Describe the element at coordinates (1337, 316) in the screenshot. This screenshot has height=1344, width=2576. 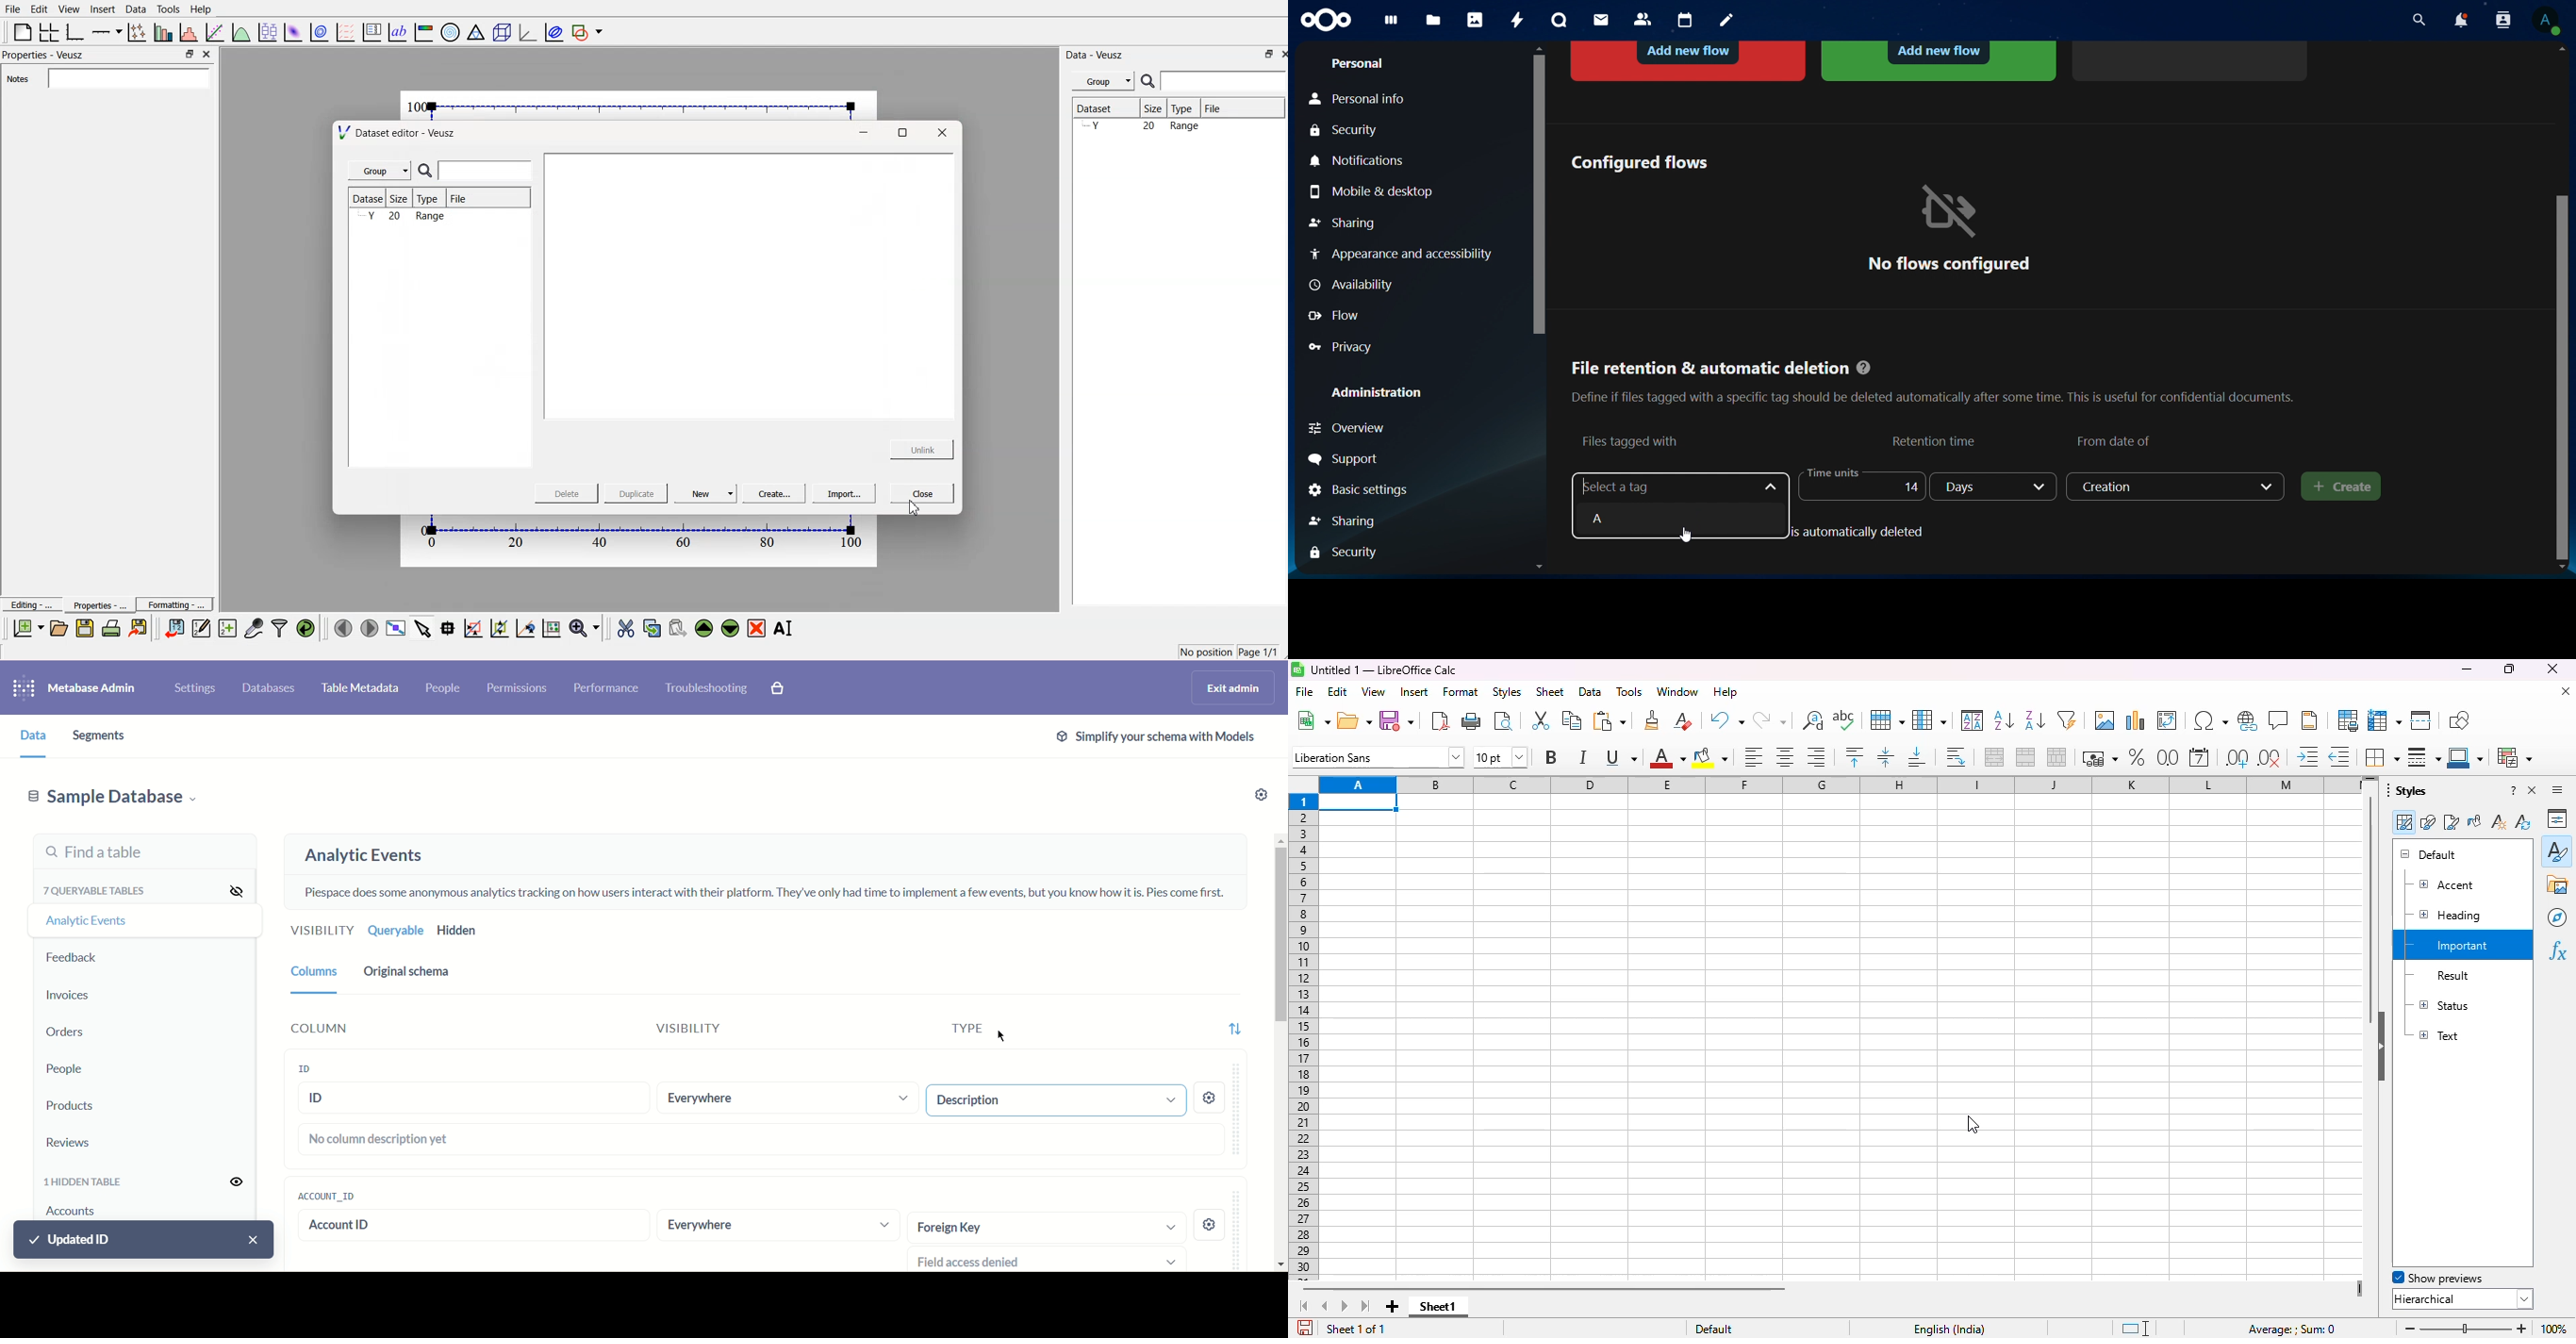
I see `flow` at that location.